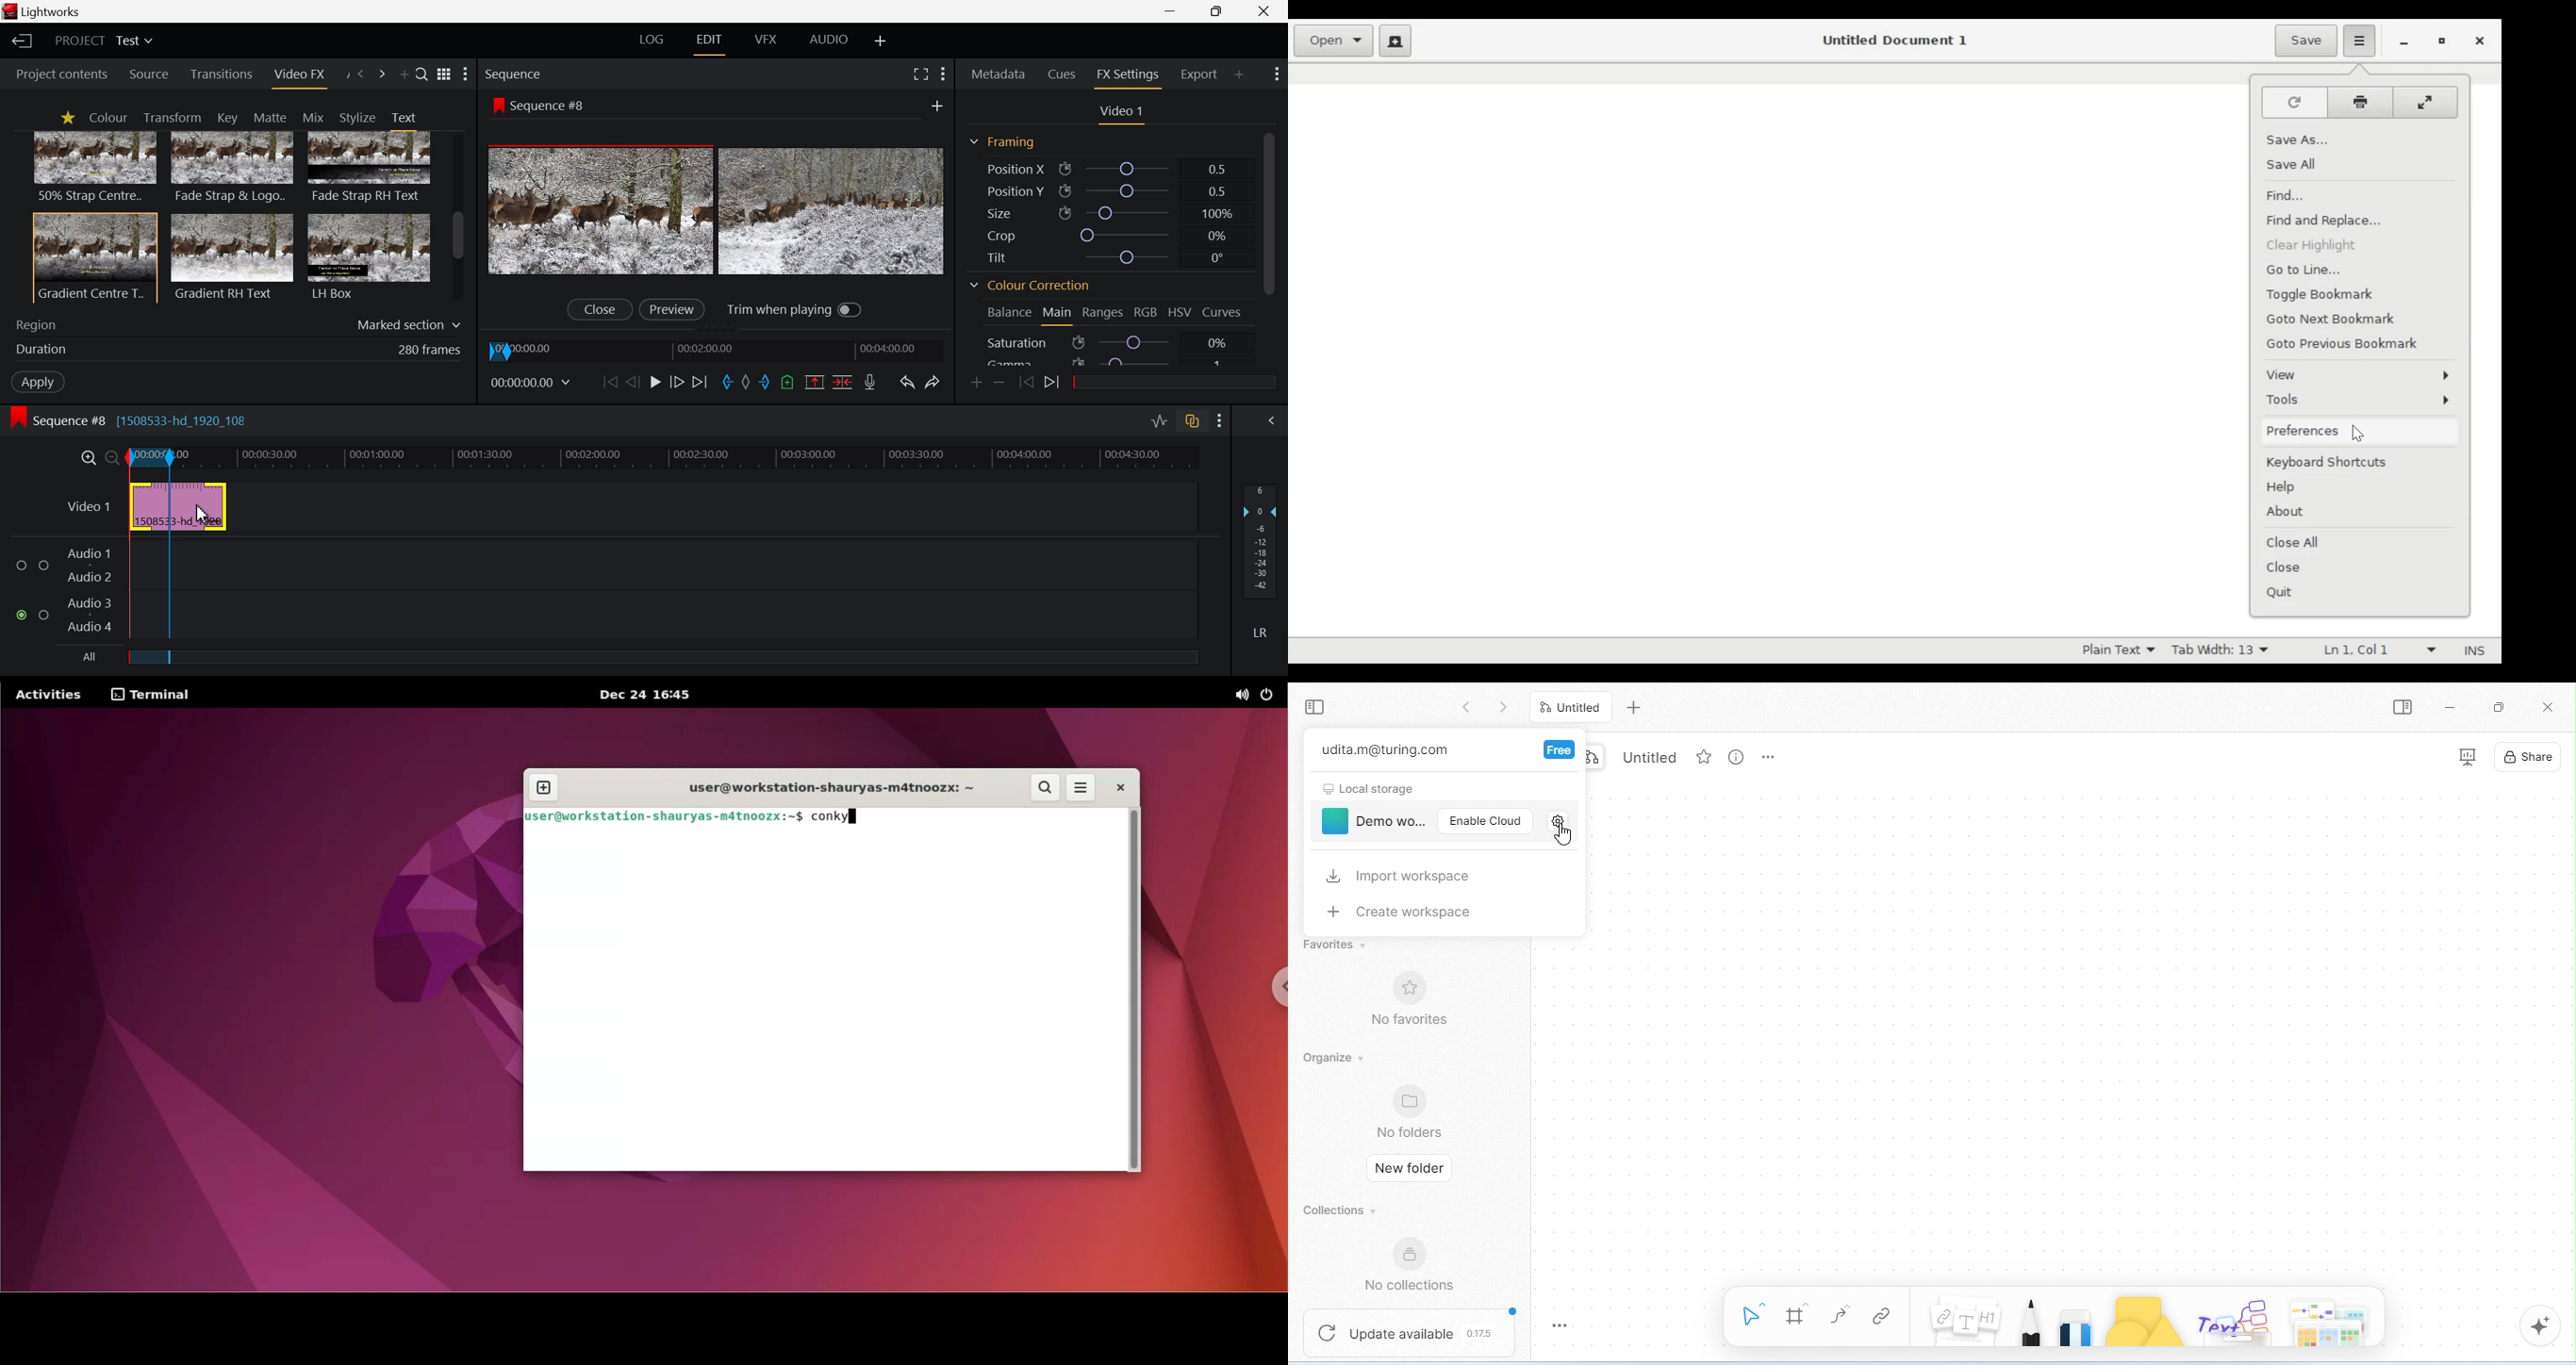  What do you see at coordinates (138, 420) in the screenshot?
I see `Sequence #8 [1508533-hd_1920_108` at bounding box center [138, 420].